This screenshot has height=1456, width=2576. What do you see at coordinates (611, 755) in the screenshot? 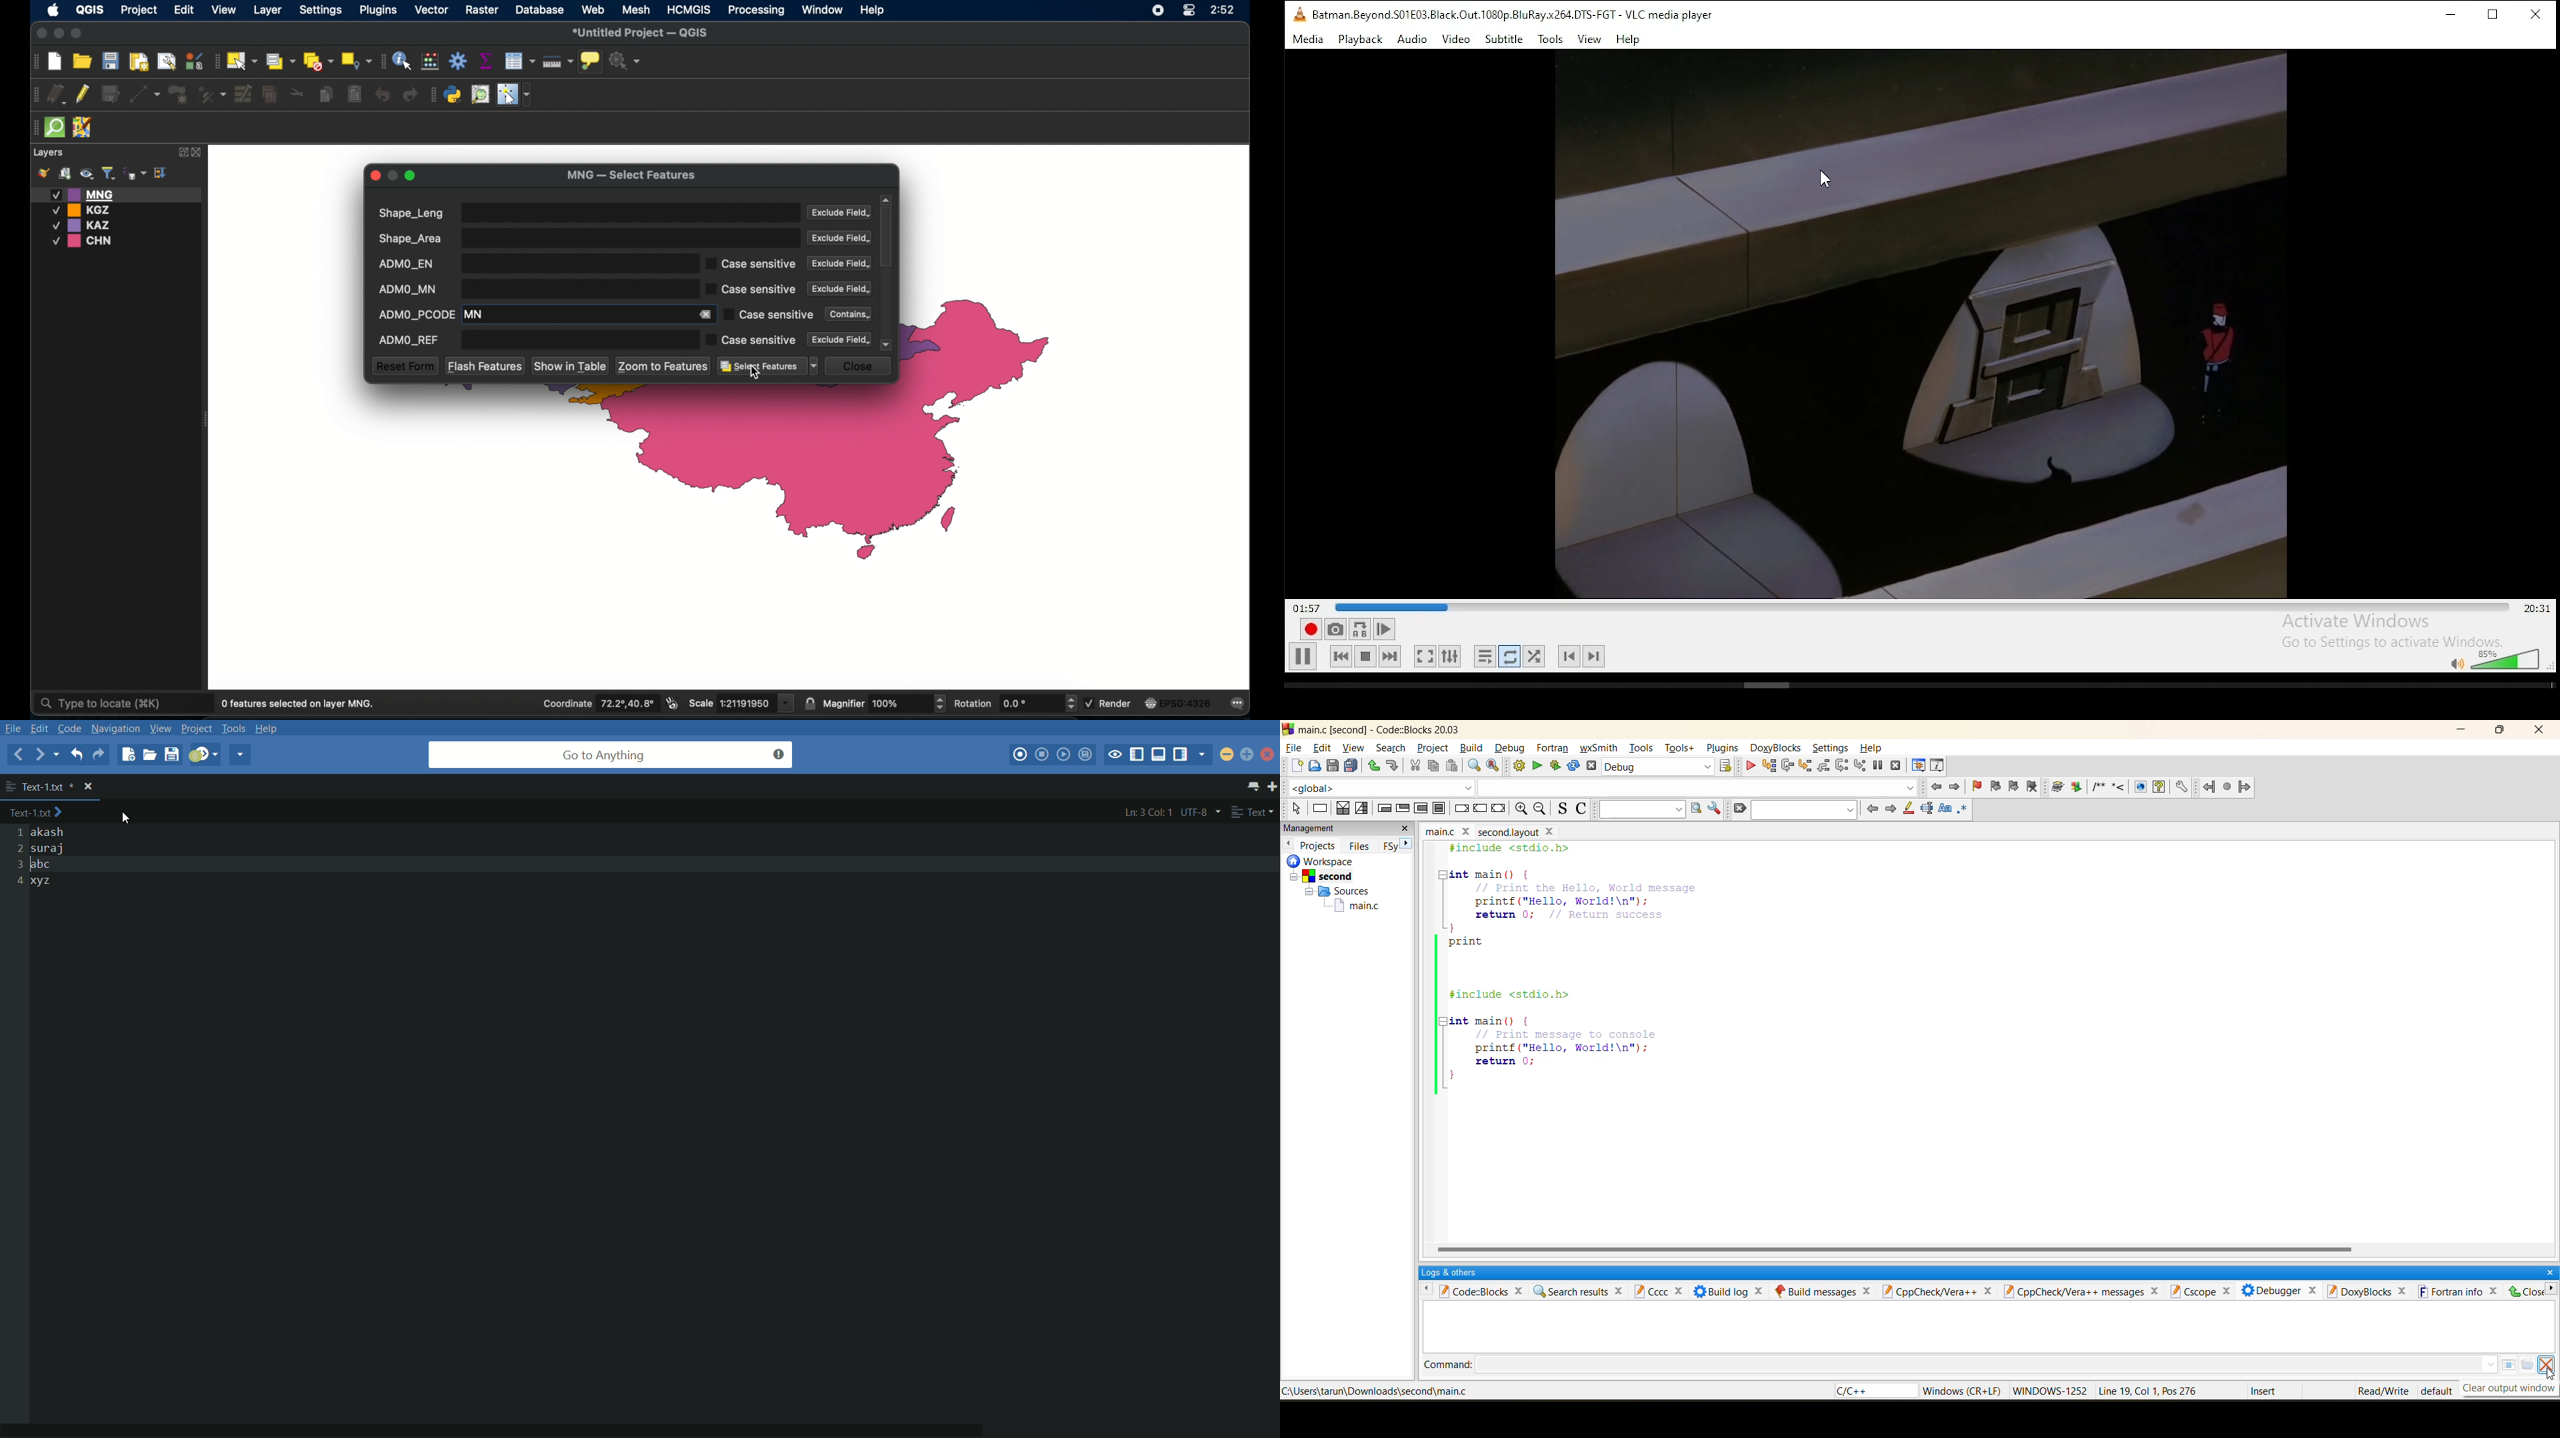
I see `go to anything` at bounding box center [611, 755].